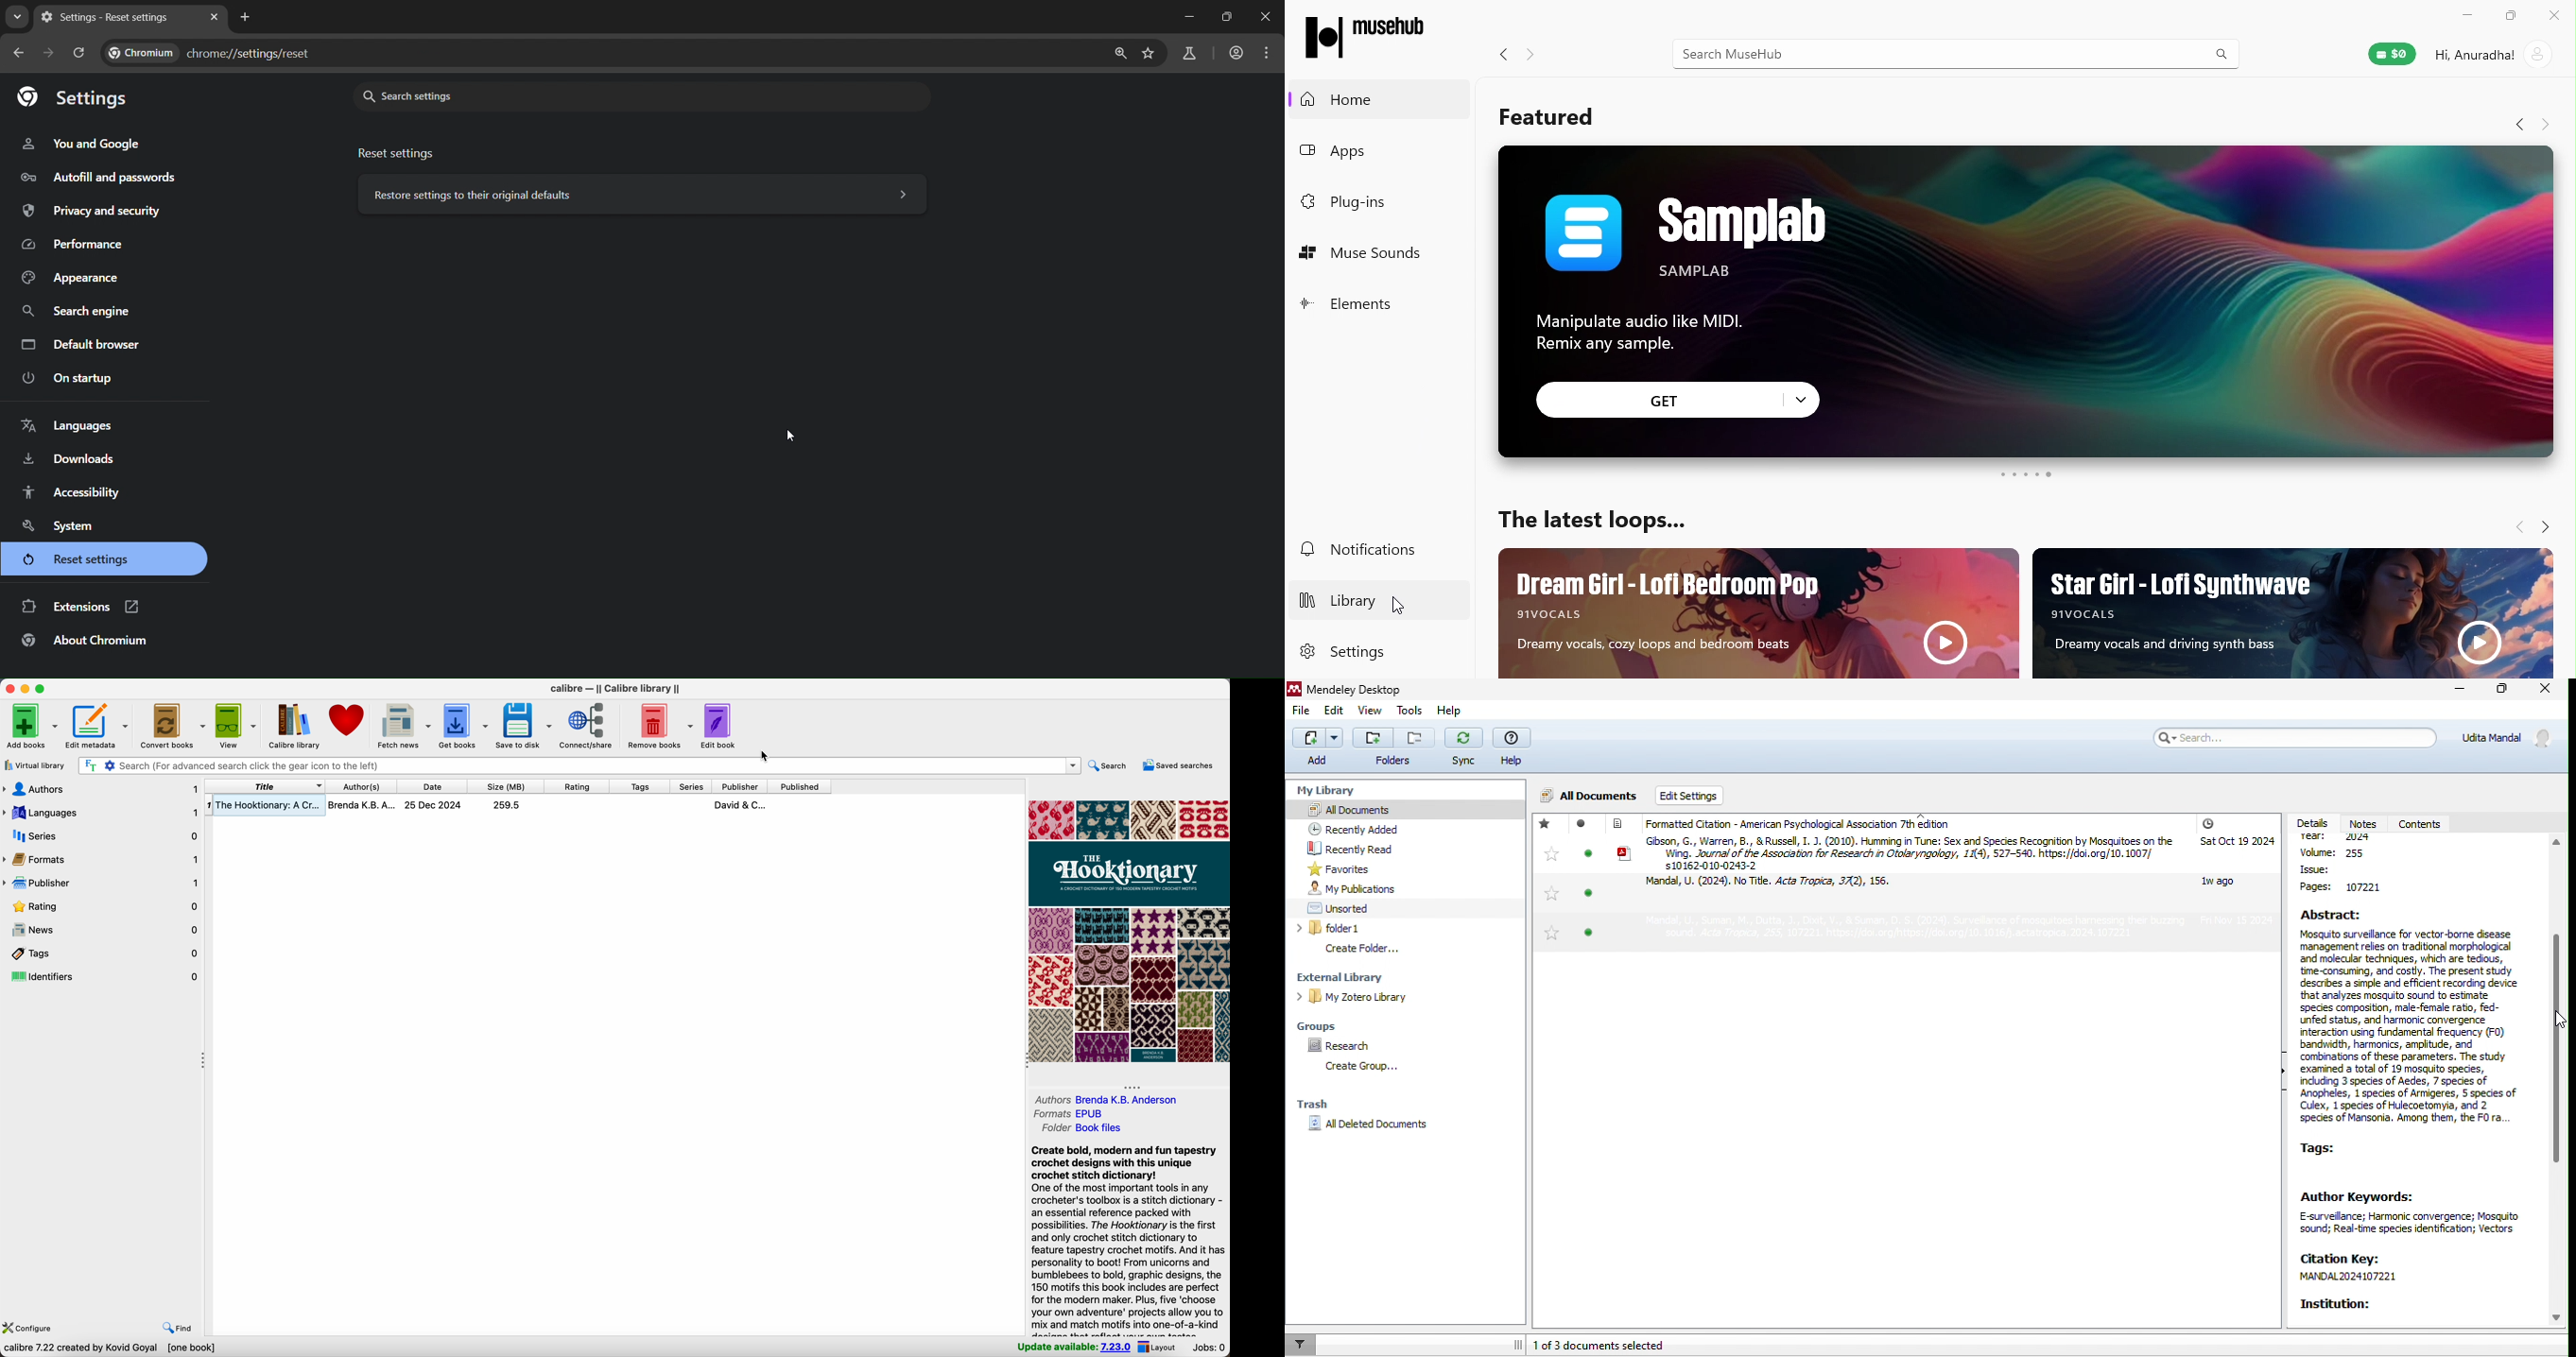 This screenshot has height=1372, width=2576. What do you see at coordinates (1464, 749) in the screenshot?
I see `sync` at bounding box center [1464, 749].